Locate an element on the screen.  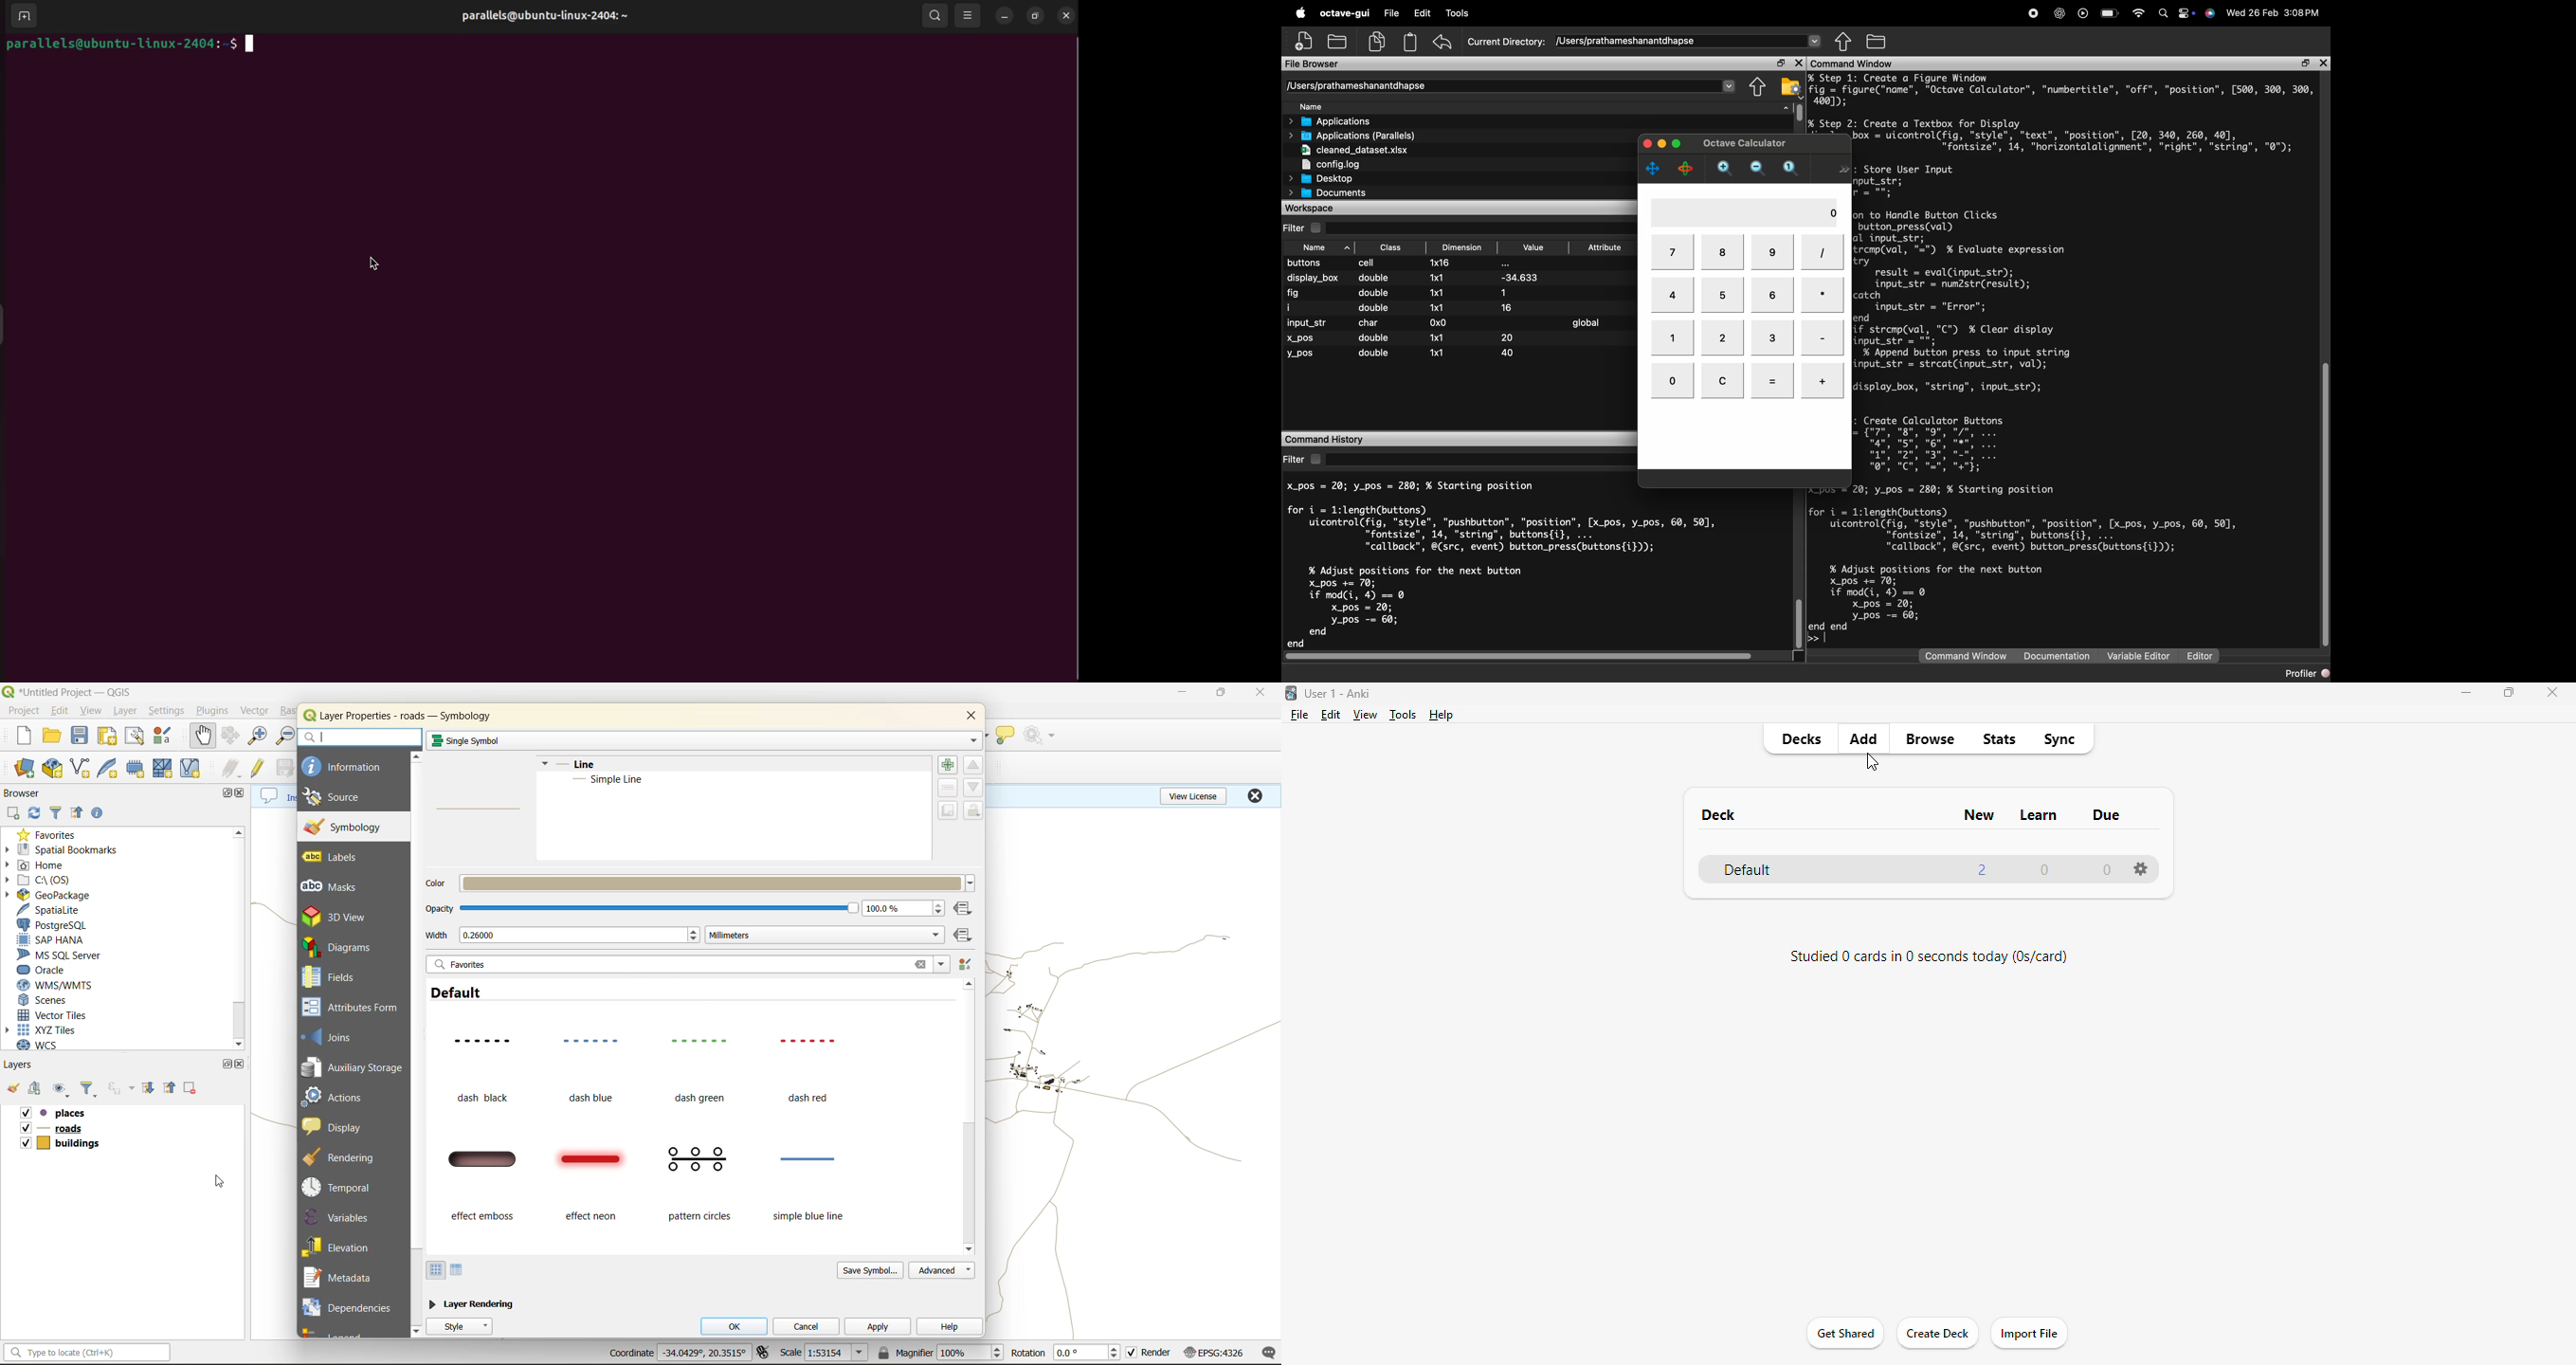
width is located at coordinates (566, 934).